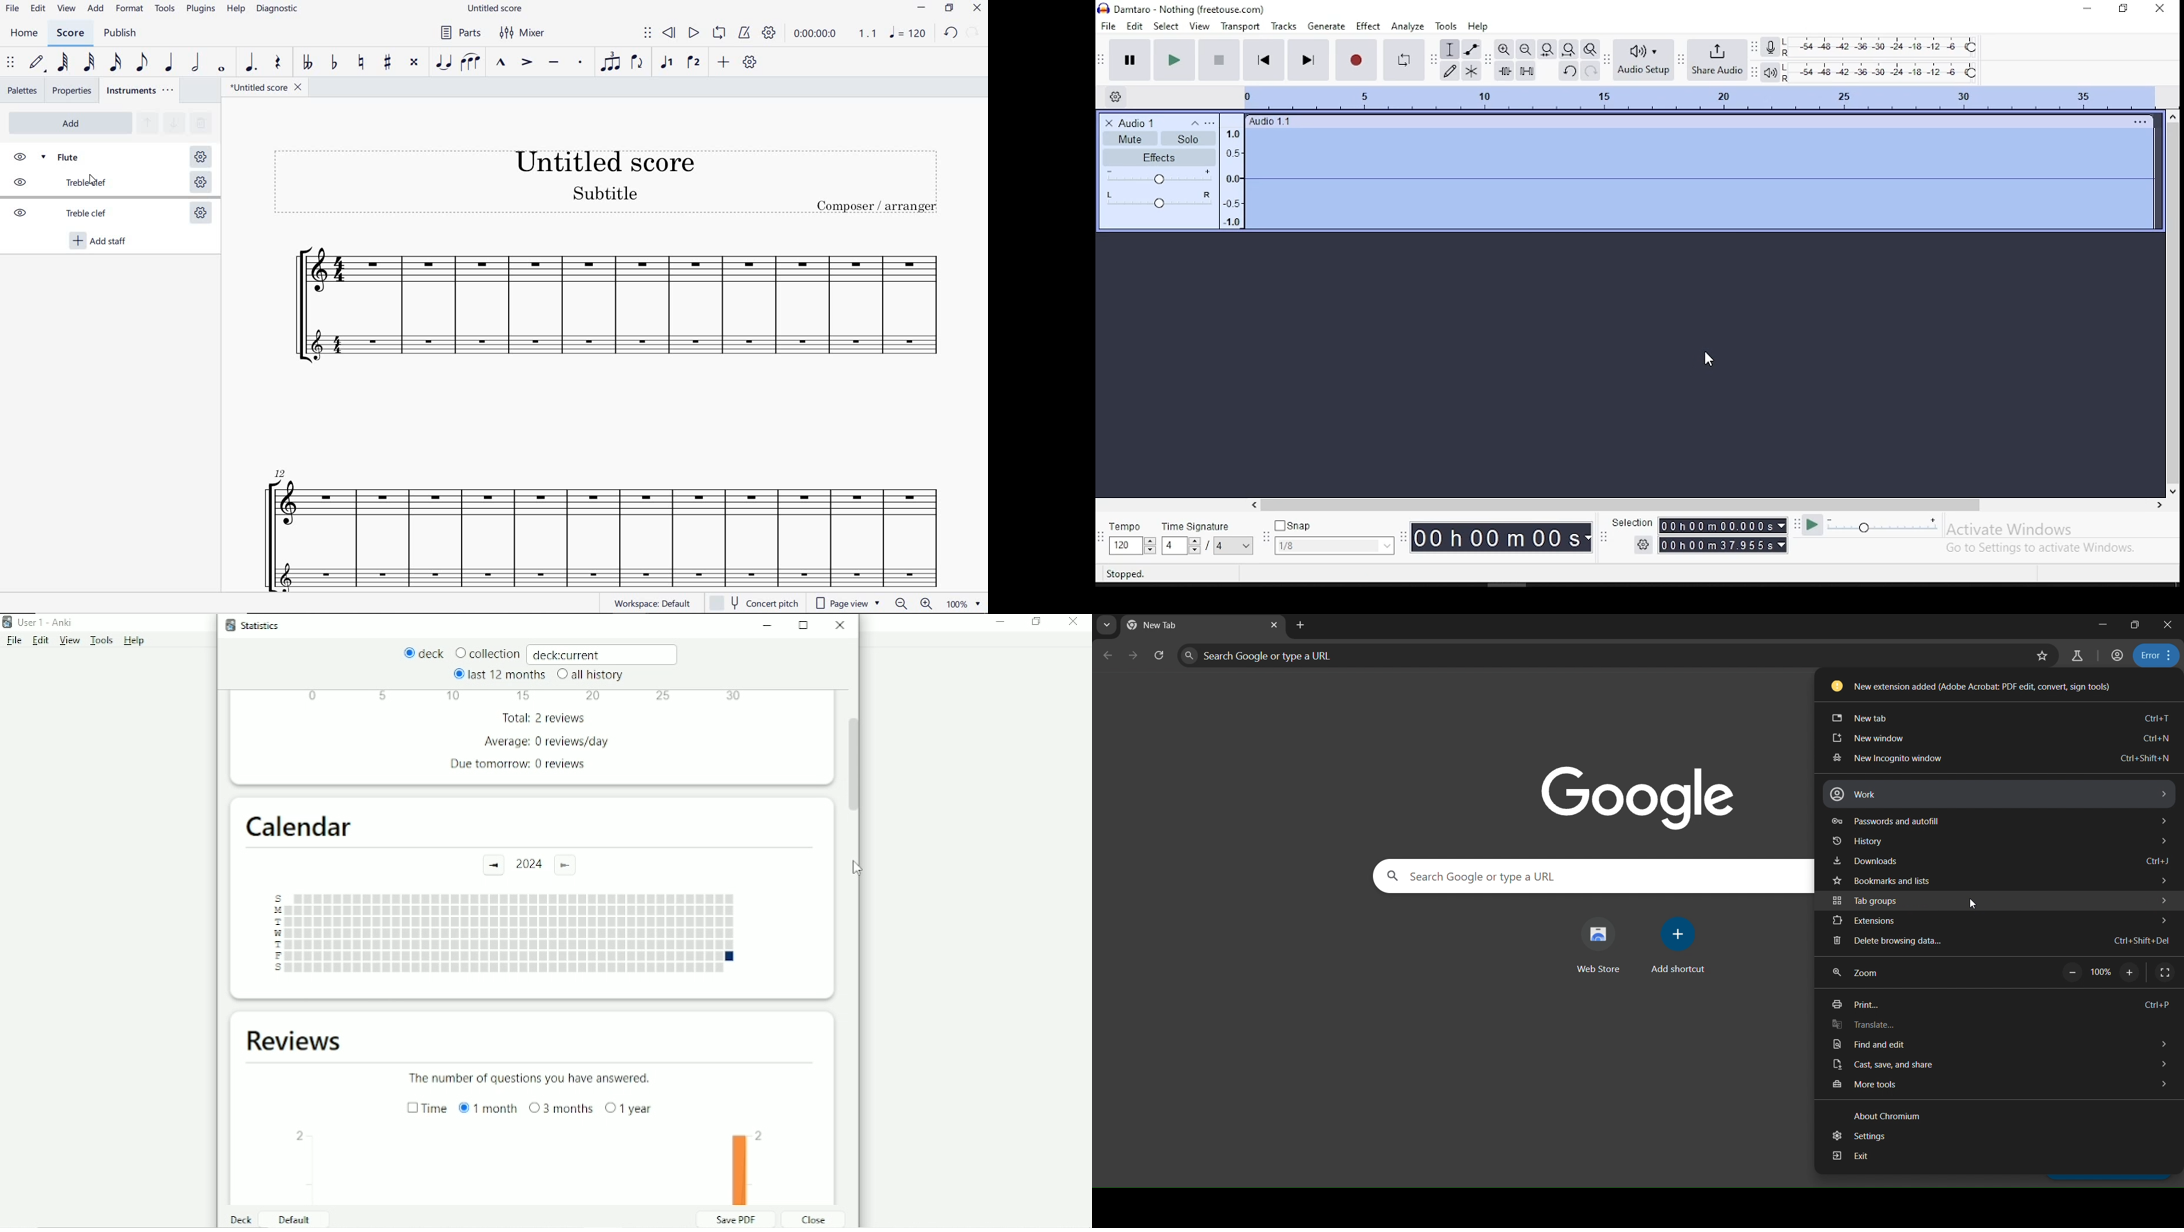  I want to click on Timer, so click(1506, 541).